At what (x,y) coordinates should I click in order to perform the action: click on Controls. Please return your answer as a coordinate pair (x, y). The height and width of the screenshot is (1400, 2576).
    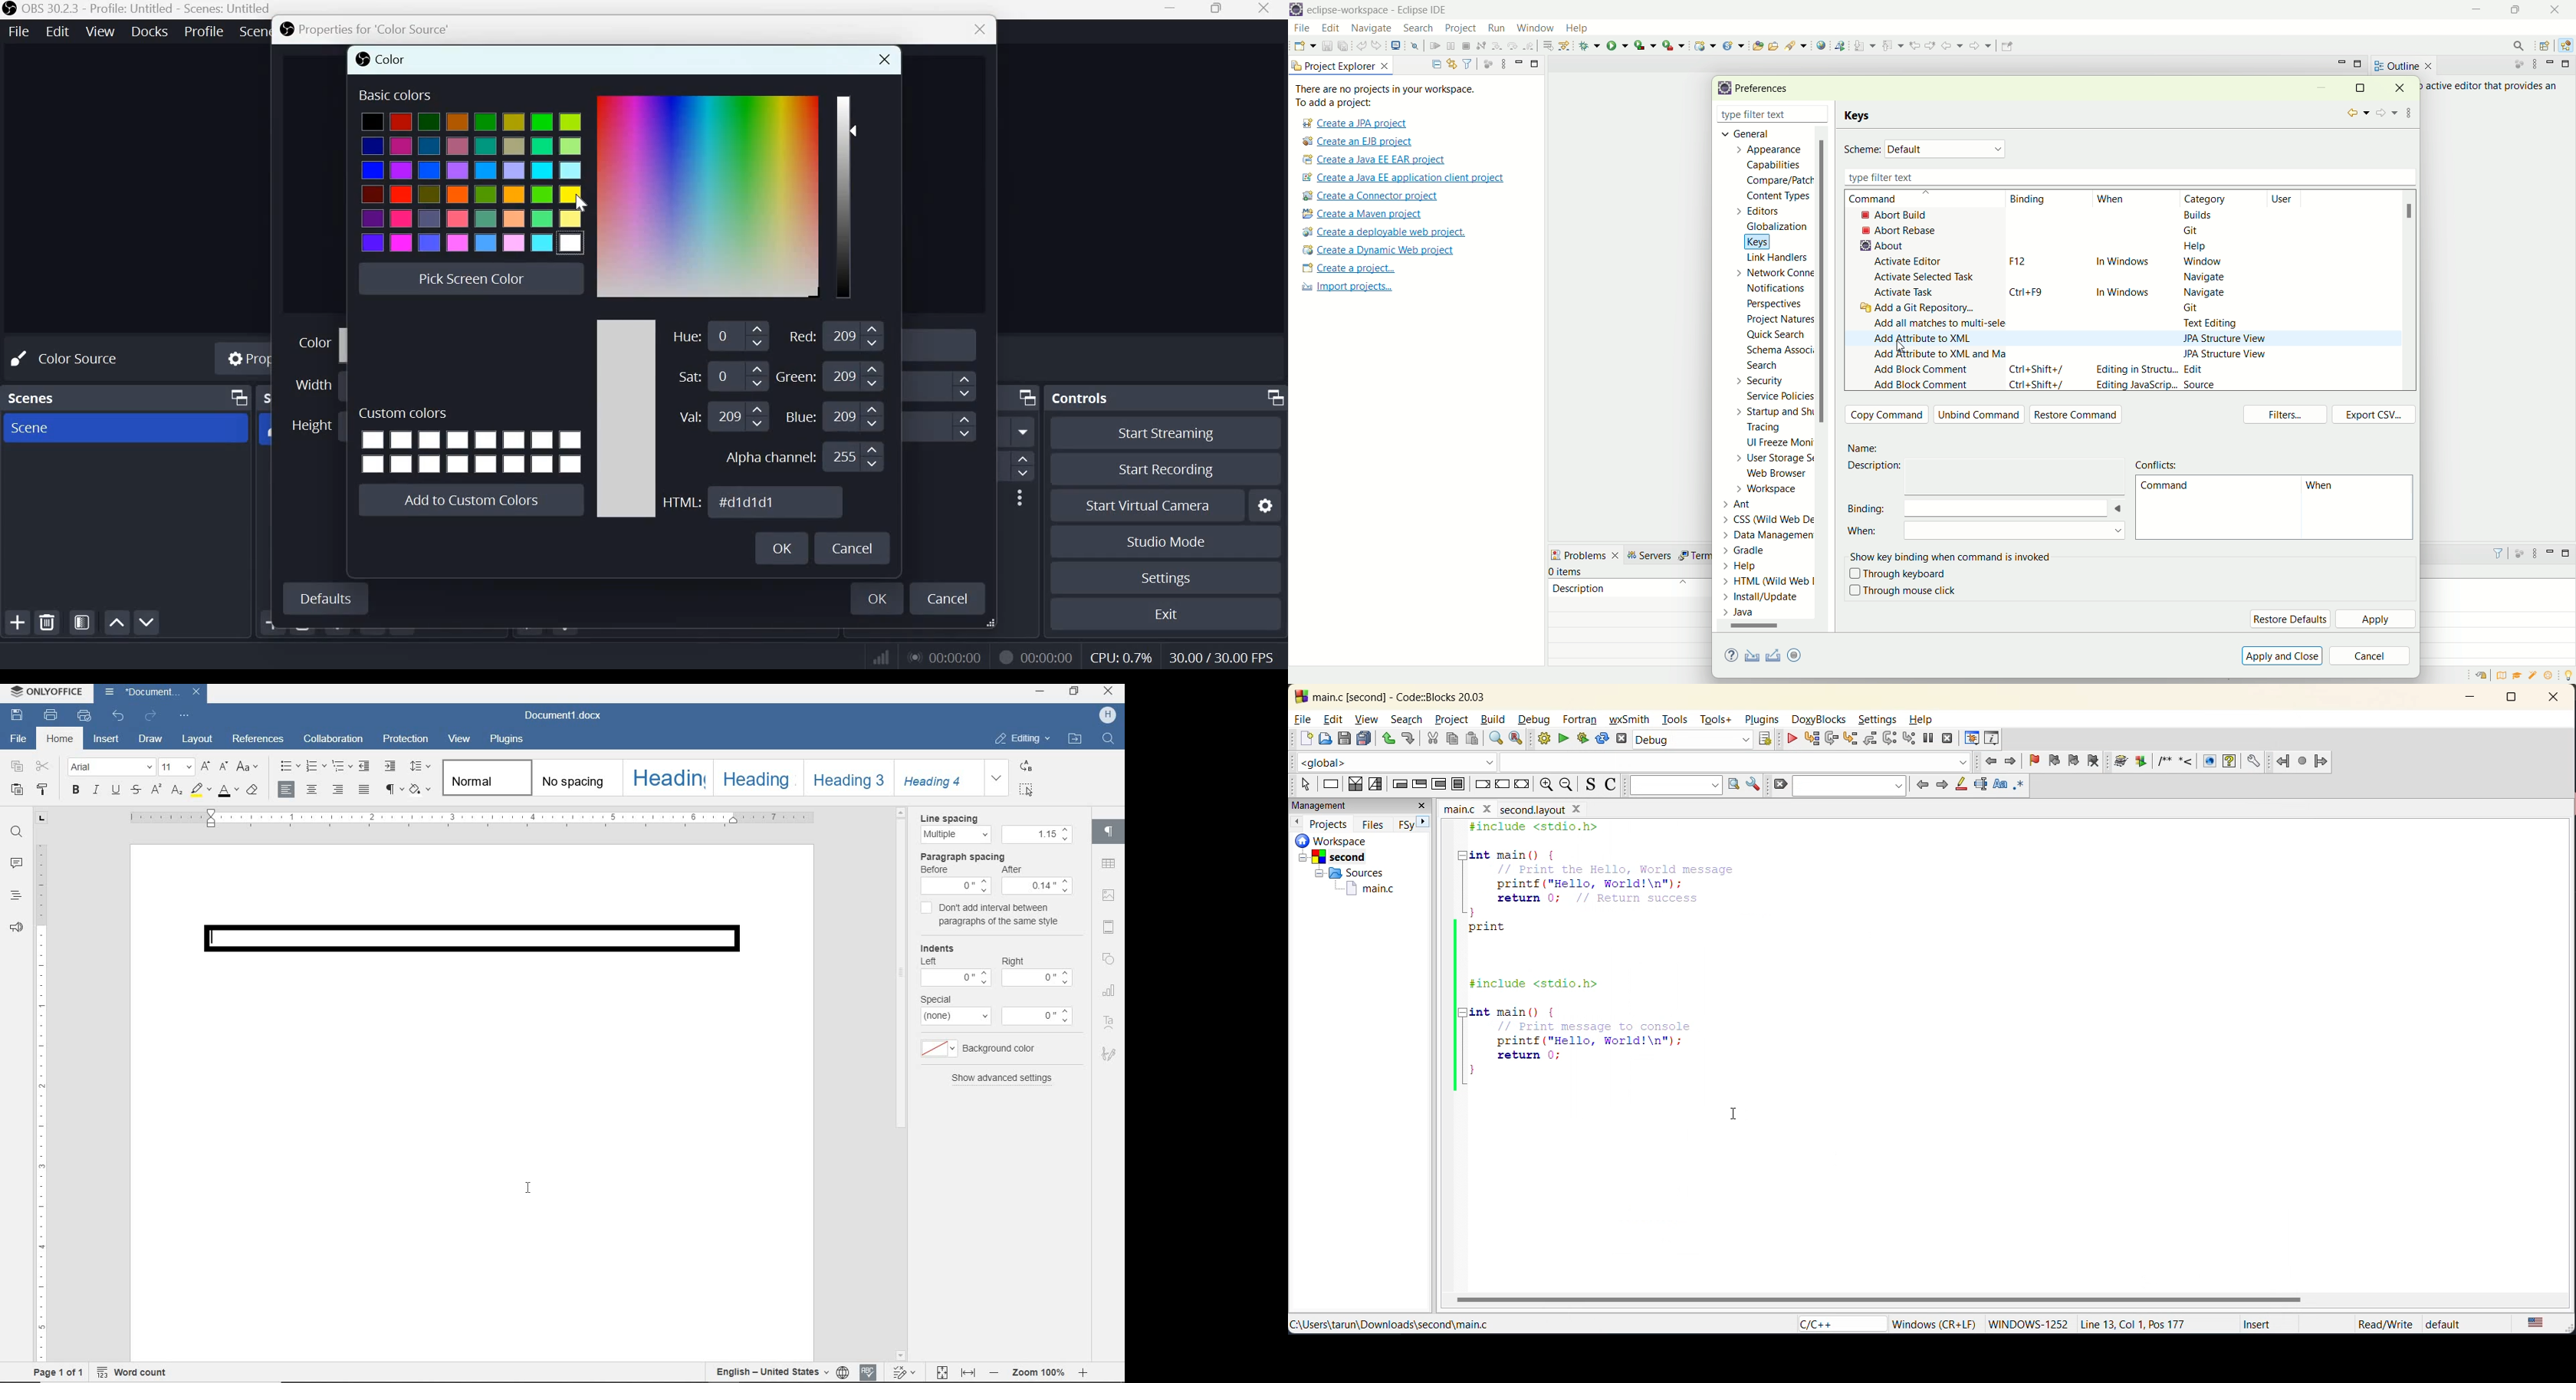
    Looking at the image, I should click on (1083, 396).